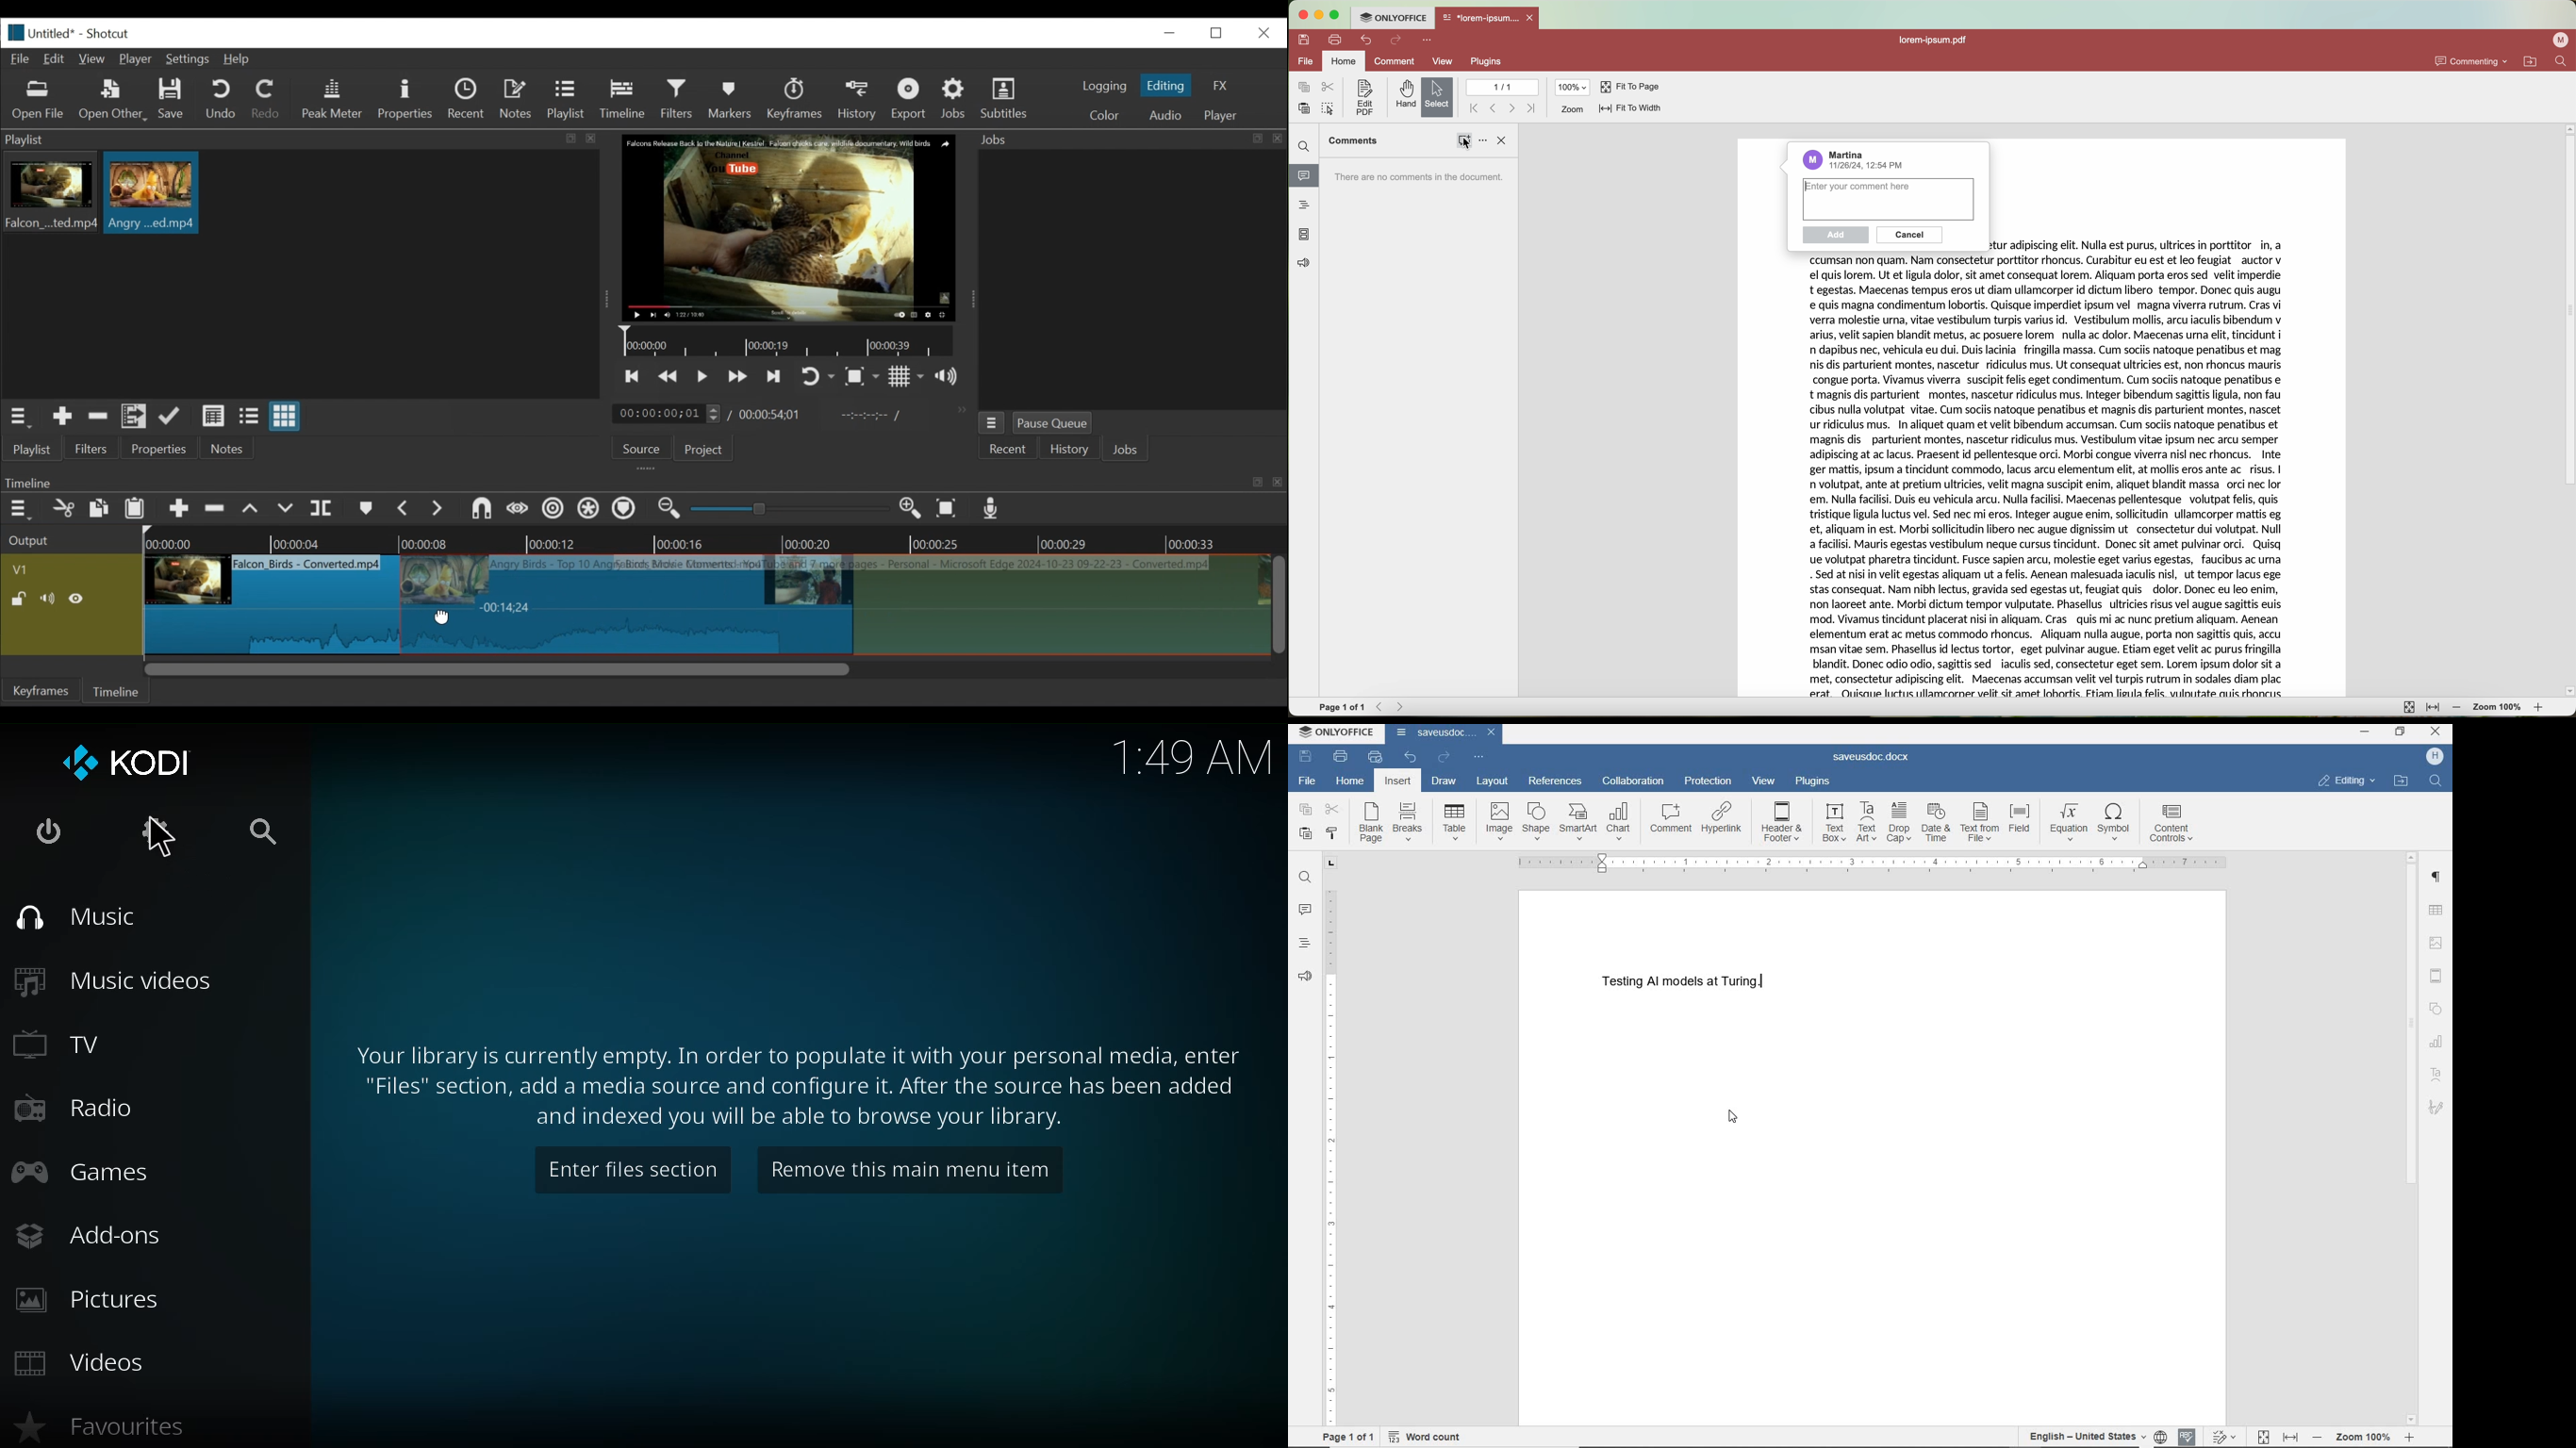  Describe the element at coordinates (61, 418) in the screenshot. I see `Add the source to the playlist` at that location.